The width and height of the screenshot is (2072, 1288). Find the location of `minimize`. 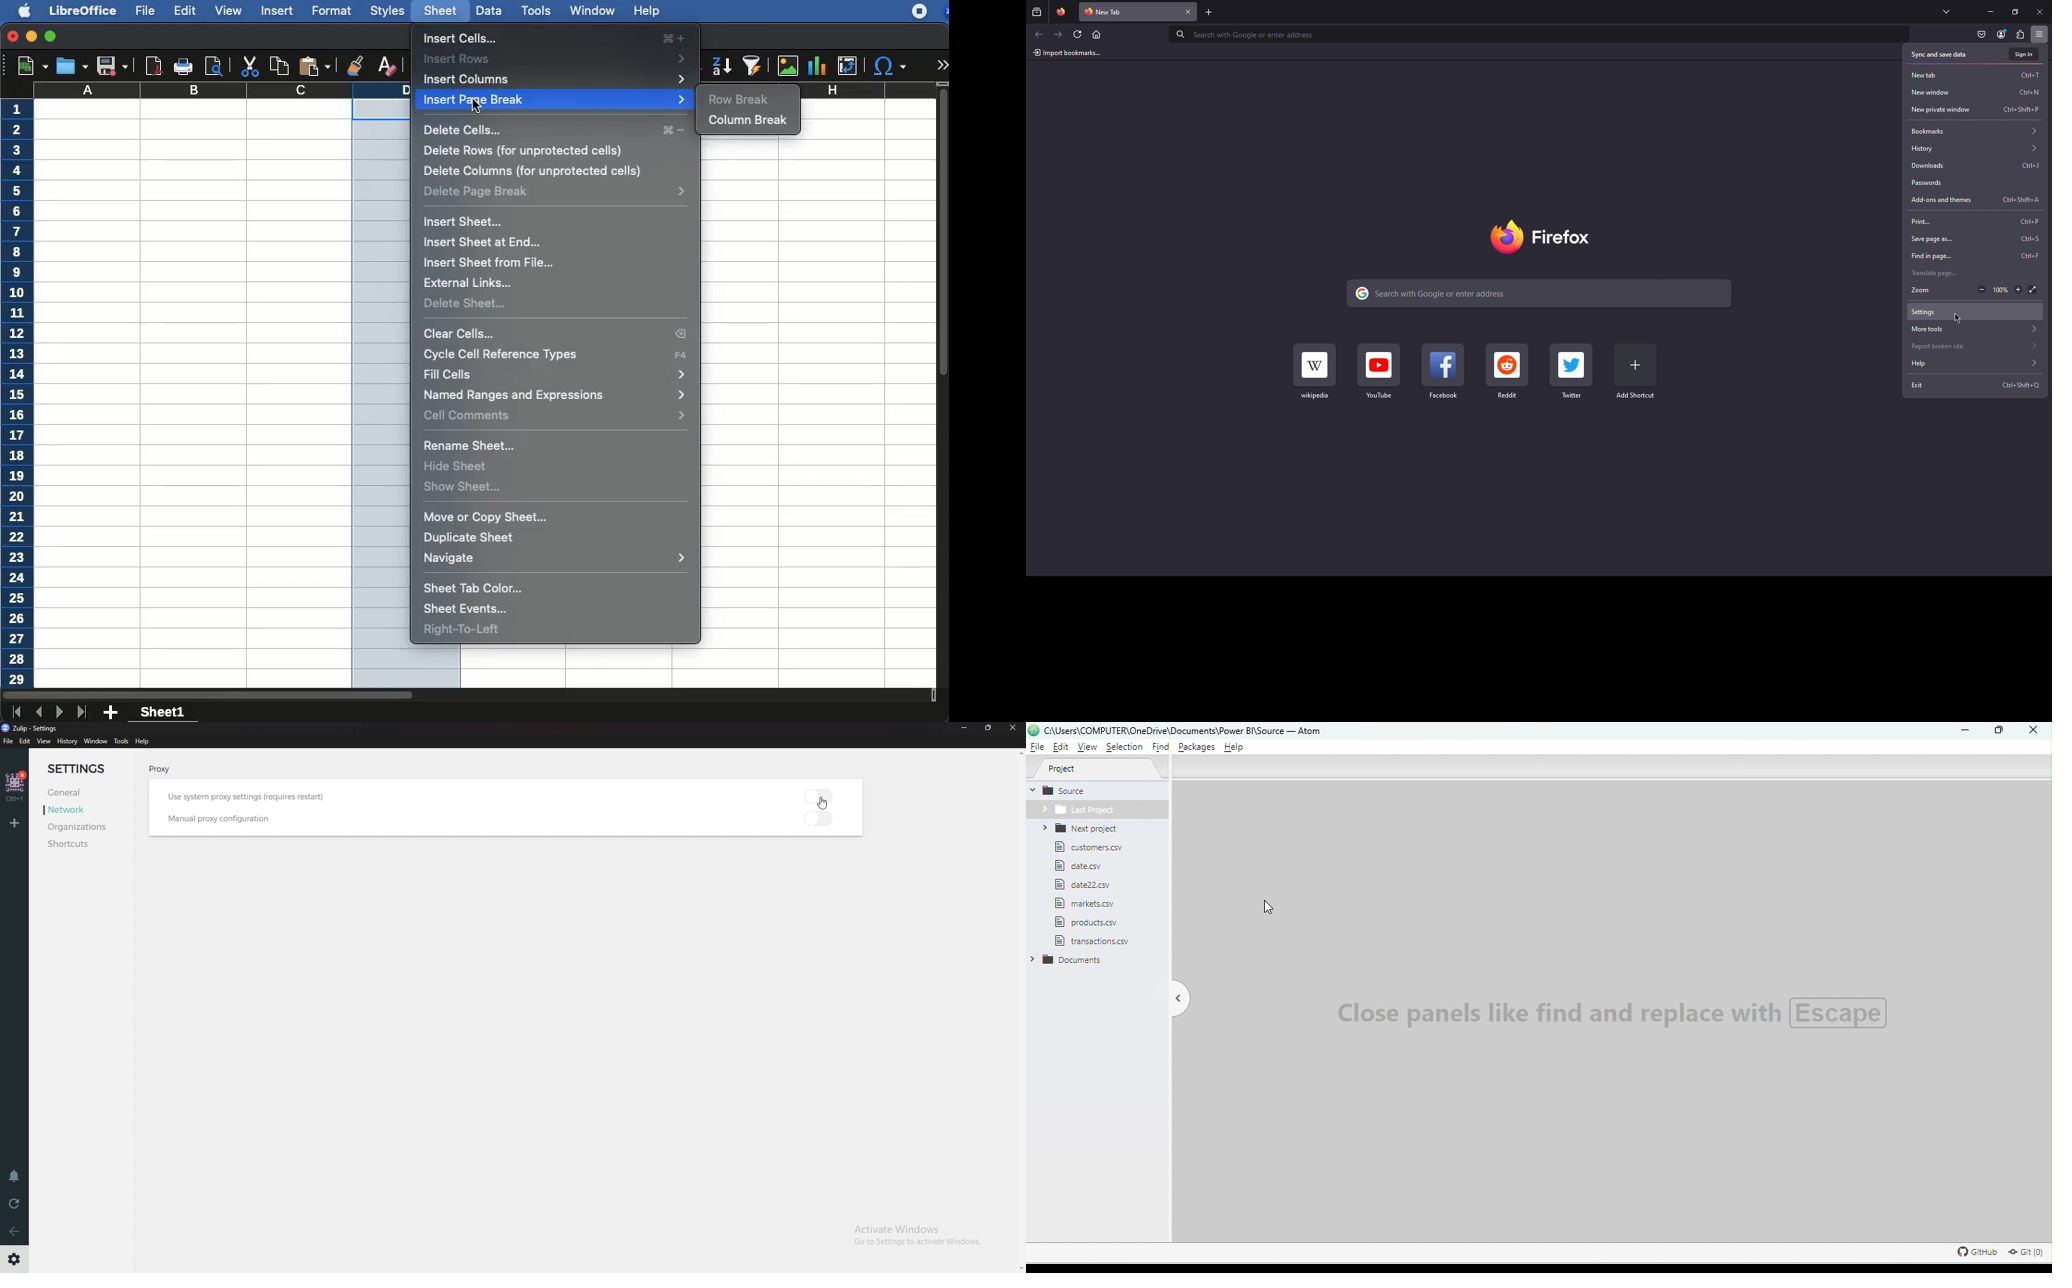

minimize is located at coordinates (32, 36).